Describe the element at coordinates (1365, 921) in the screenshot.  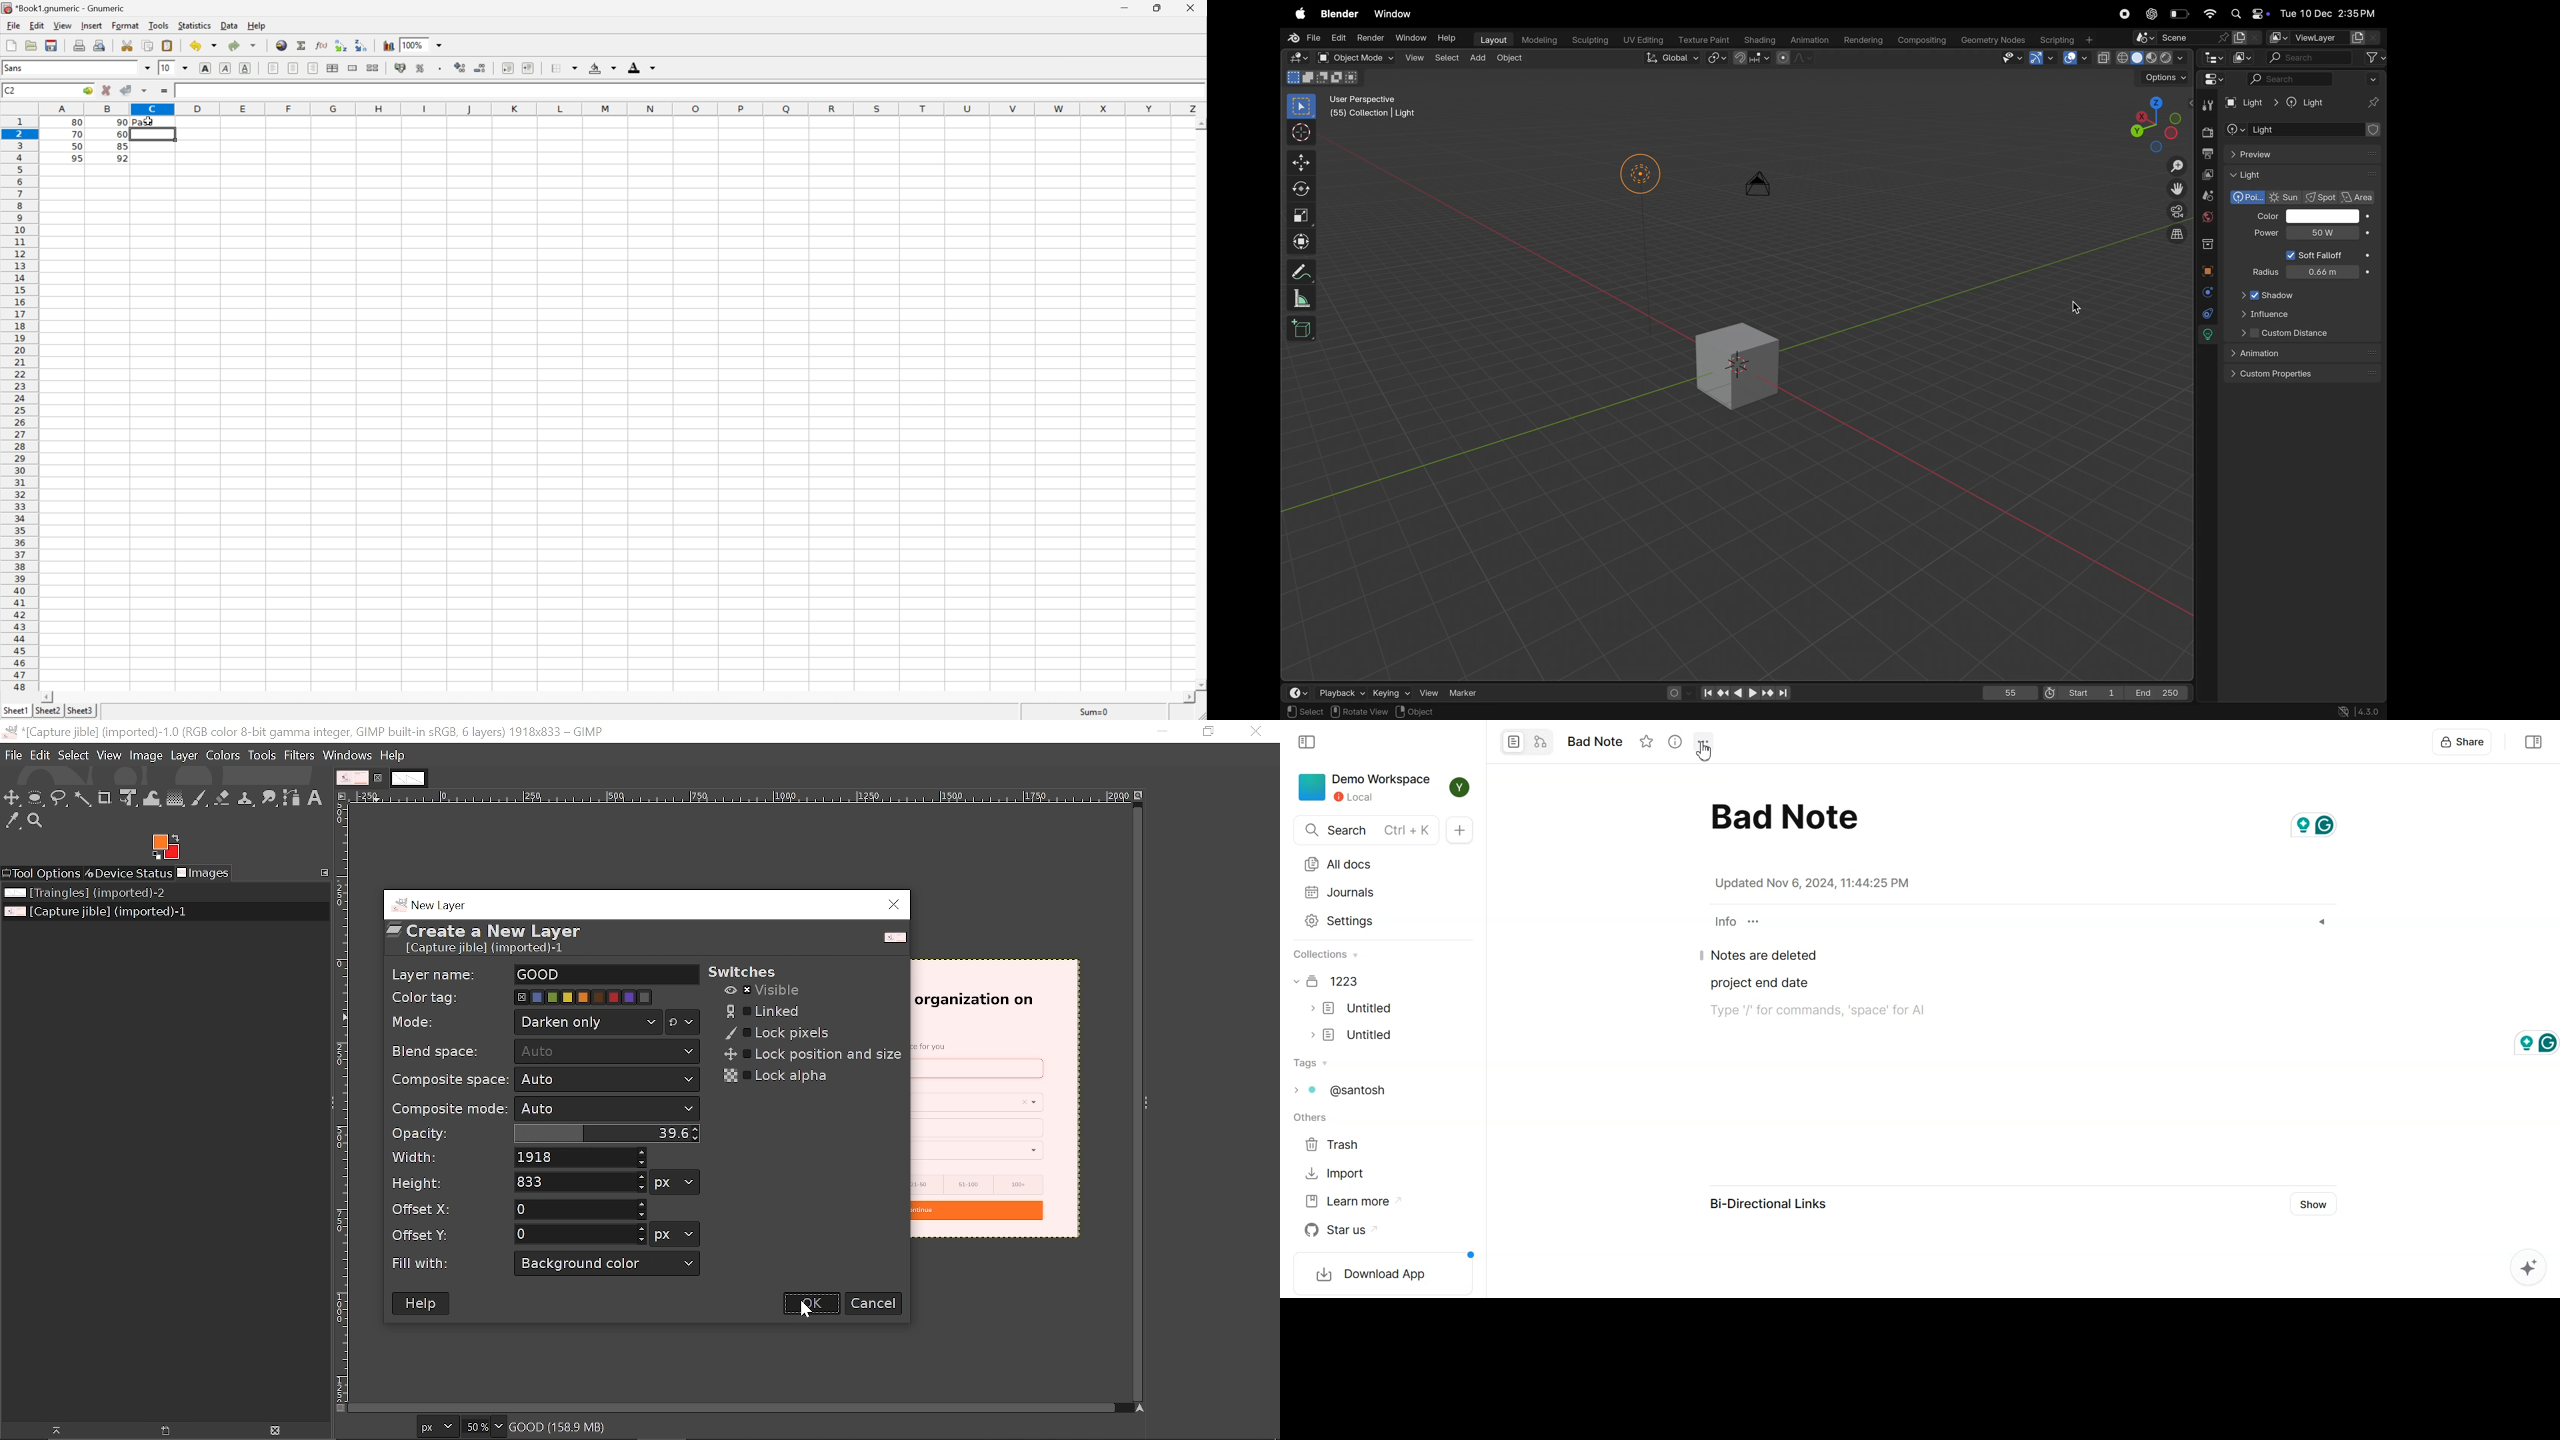
I see `Settings` at that location.